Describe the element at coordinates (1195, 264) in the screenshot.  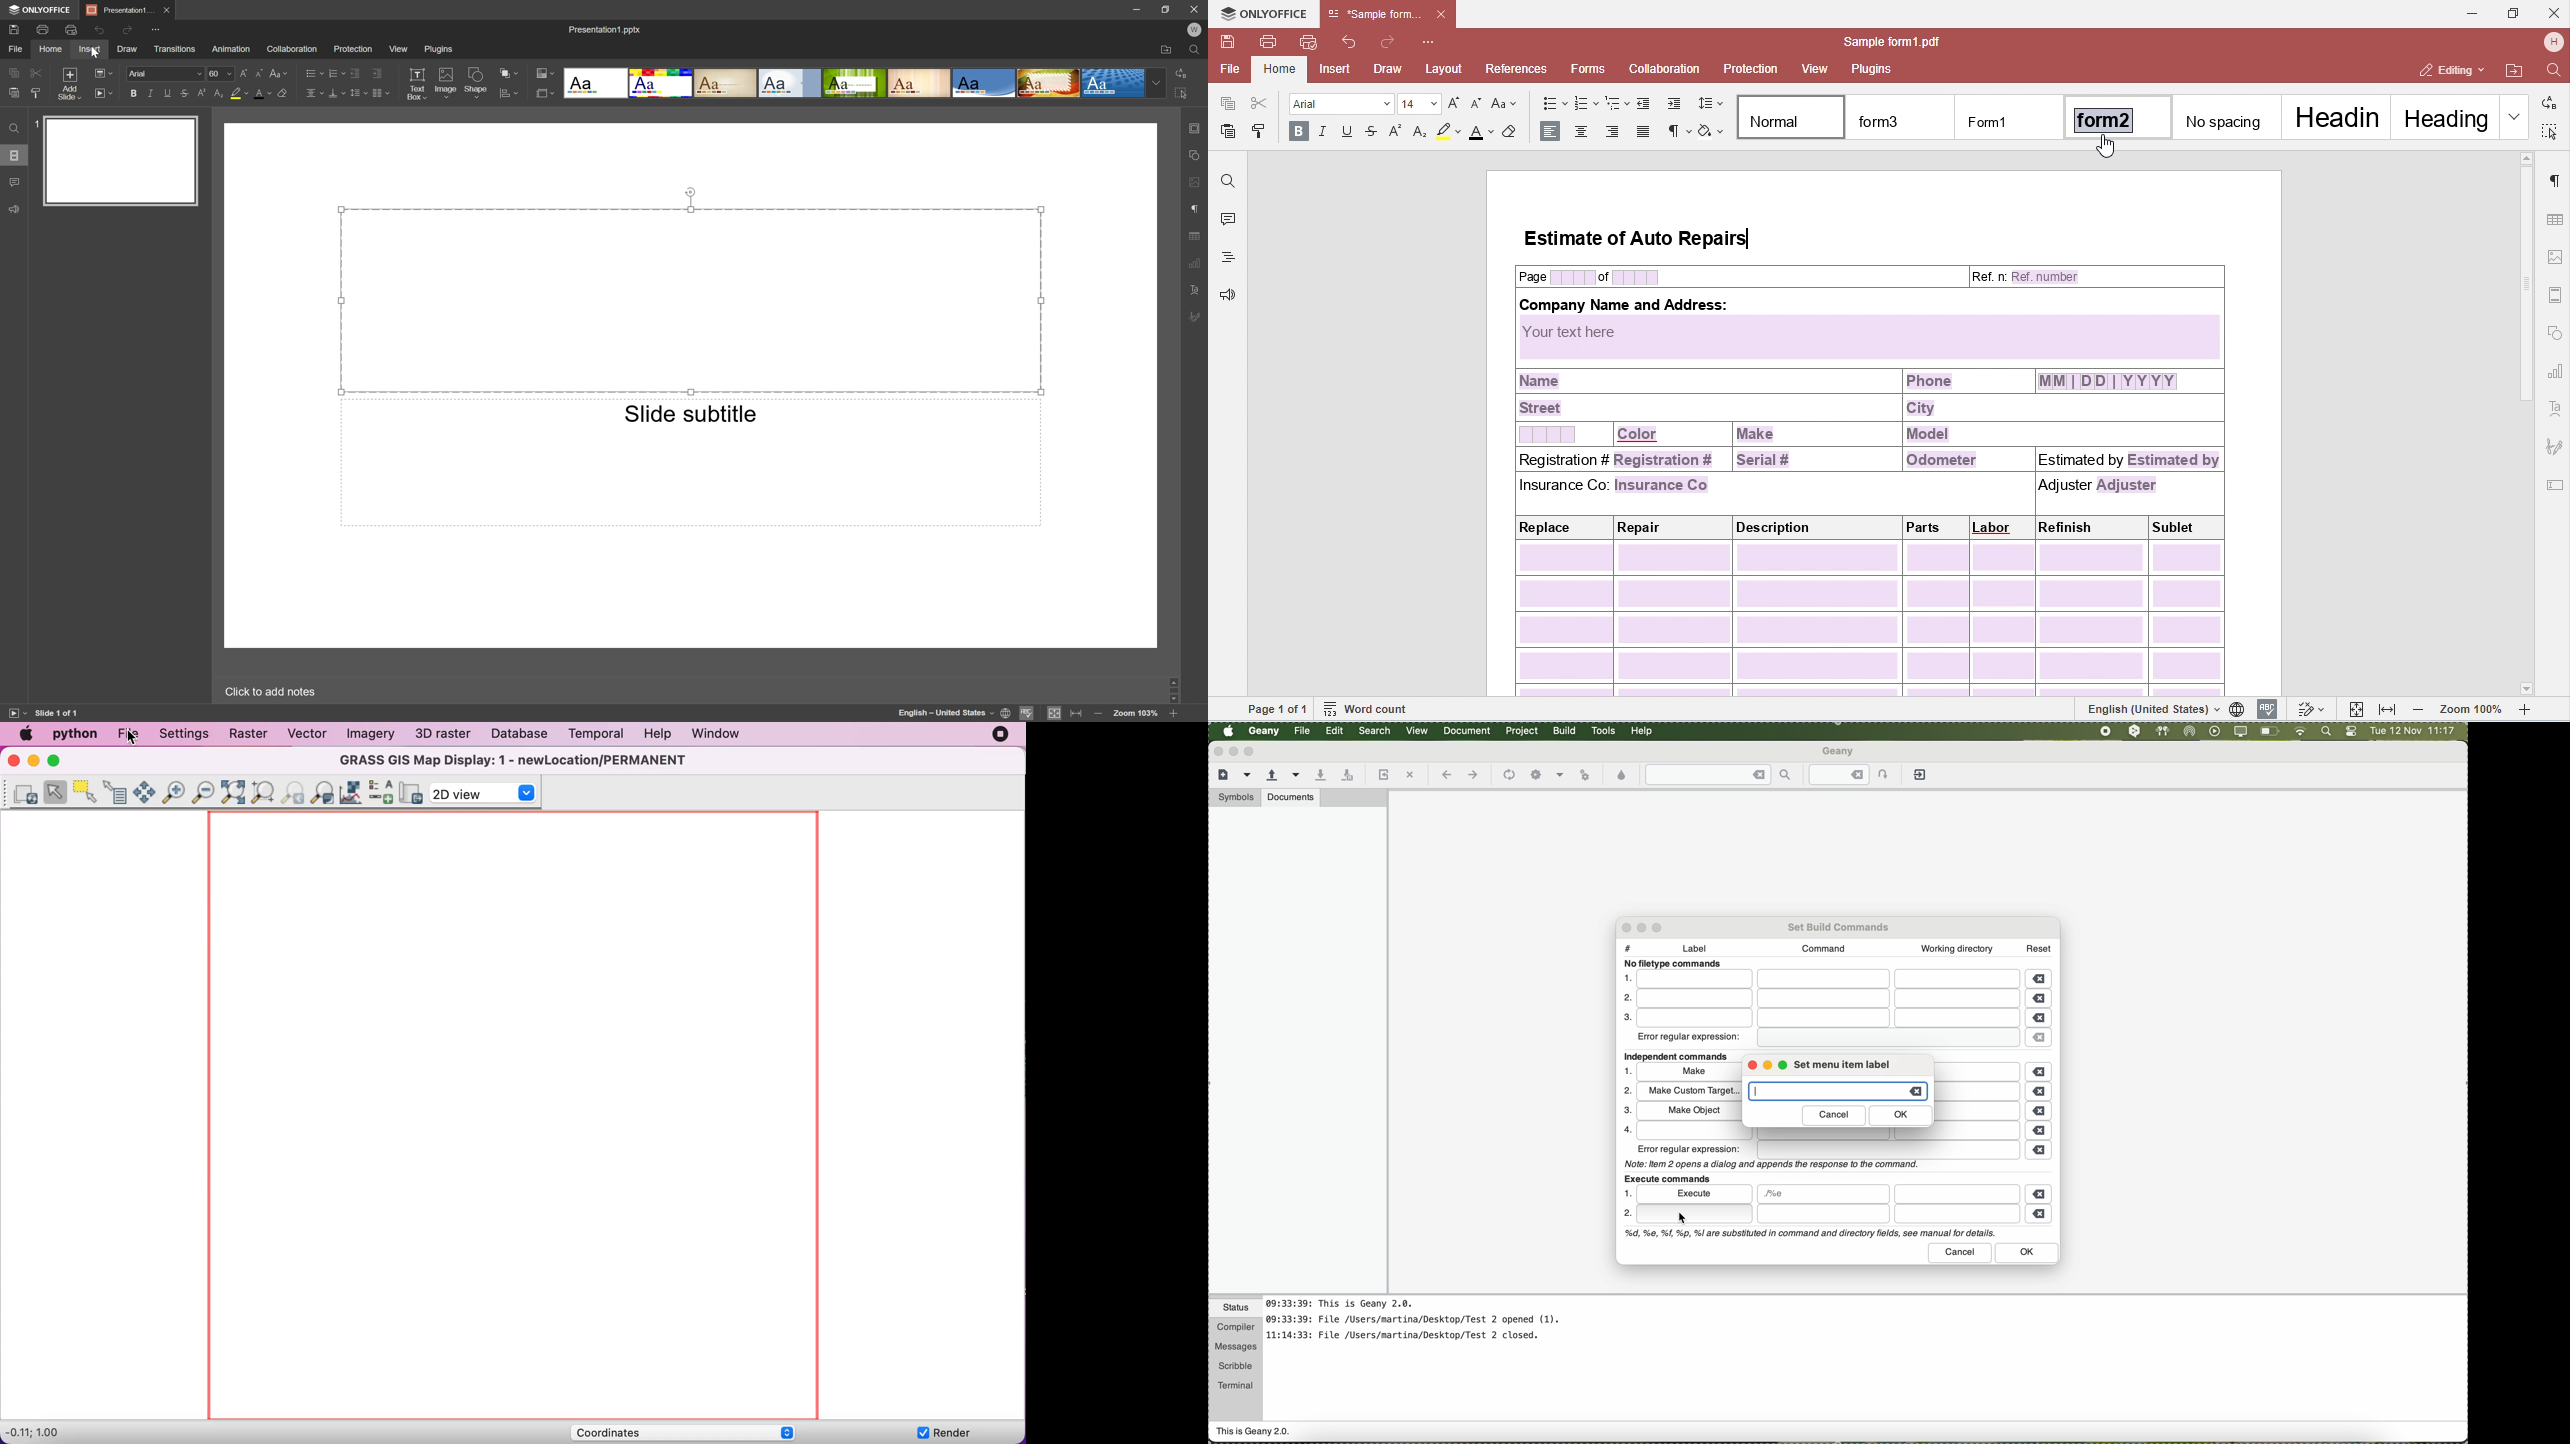
I see `Chart settings` at that location.